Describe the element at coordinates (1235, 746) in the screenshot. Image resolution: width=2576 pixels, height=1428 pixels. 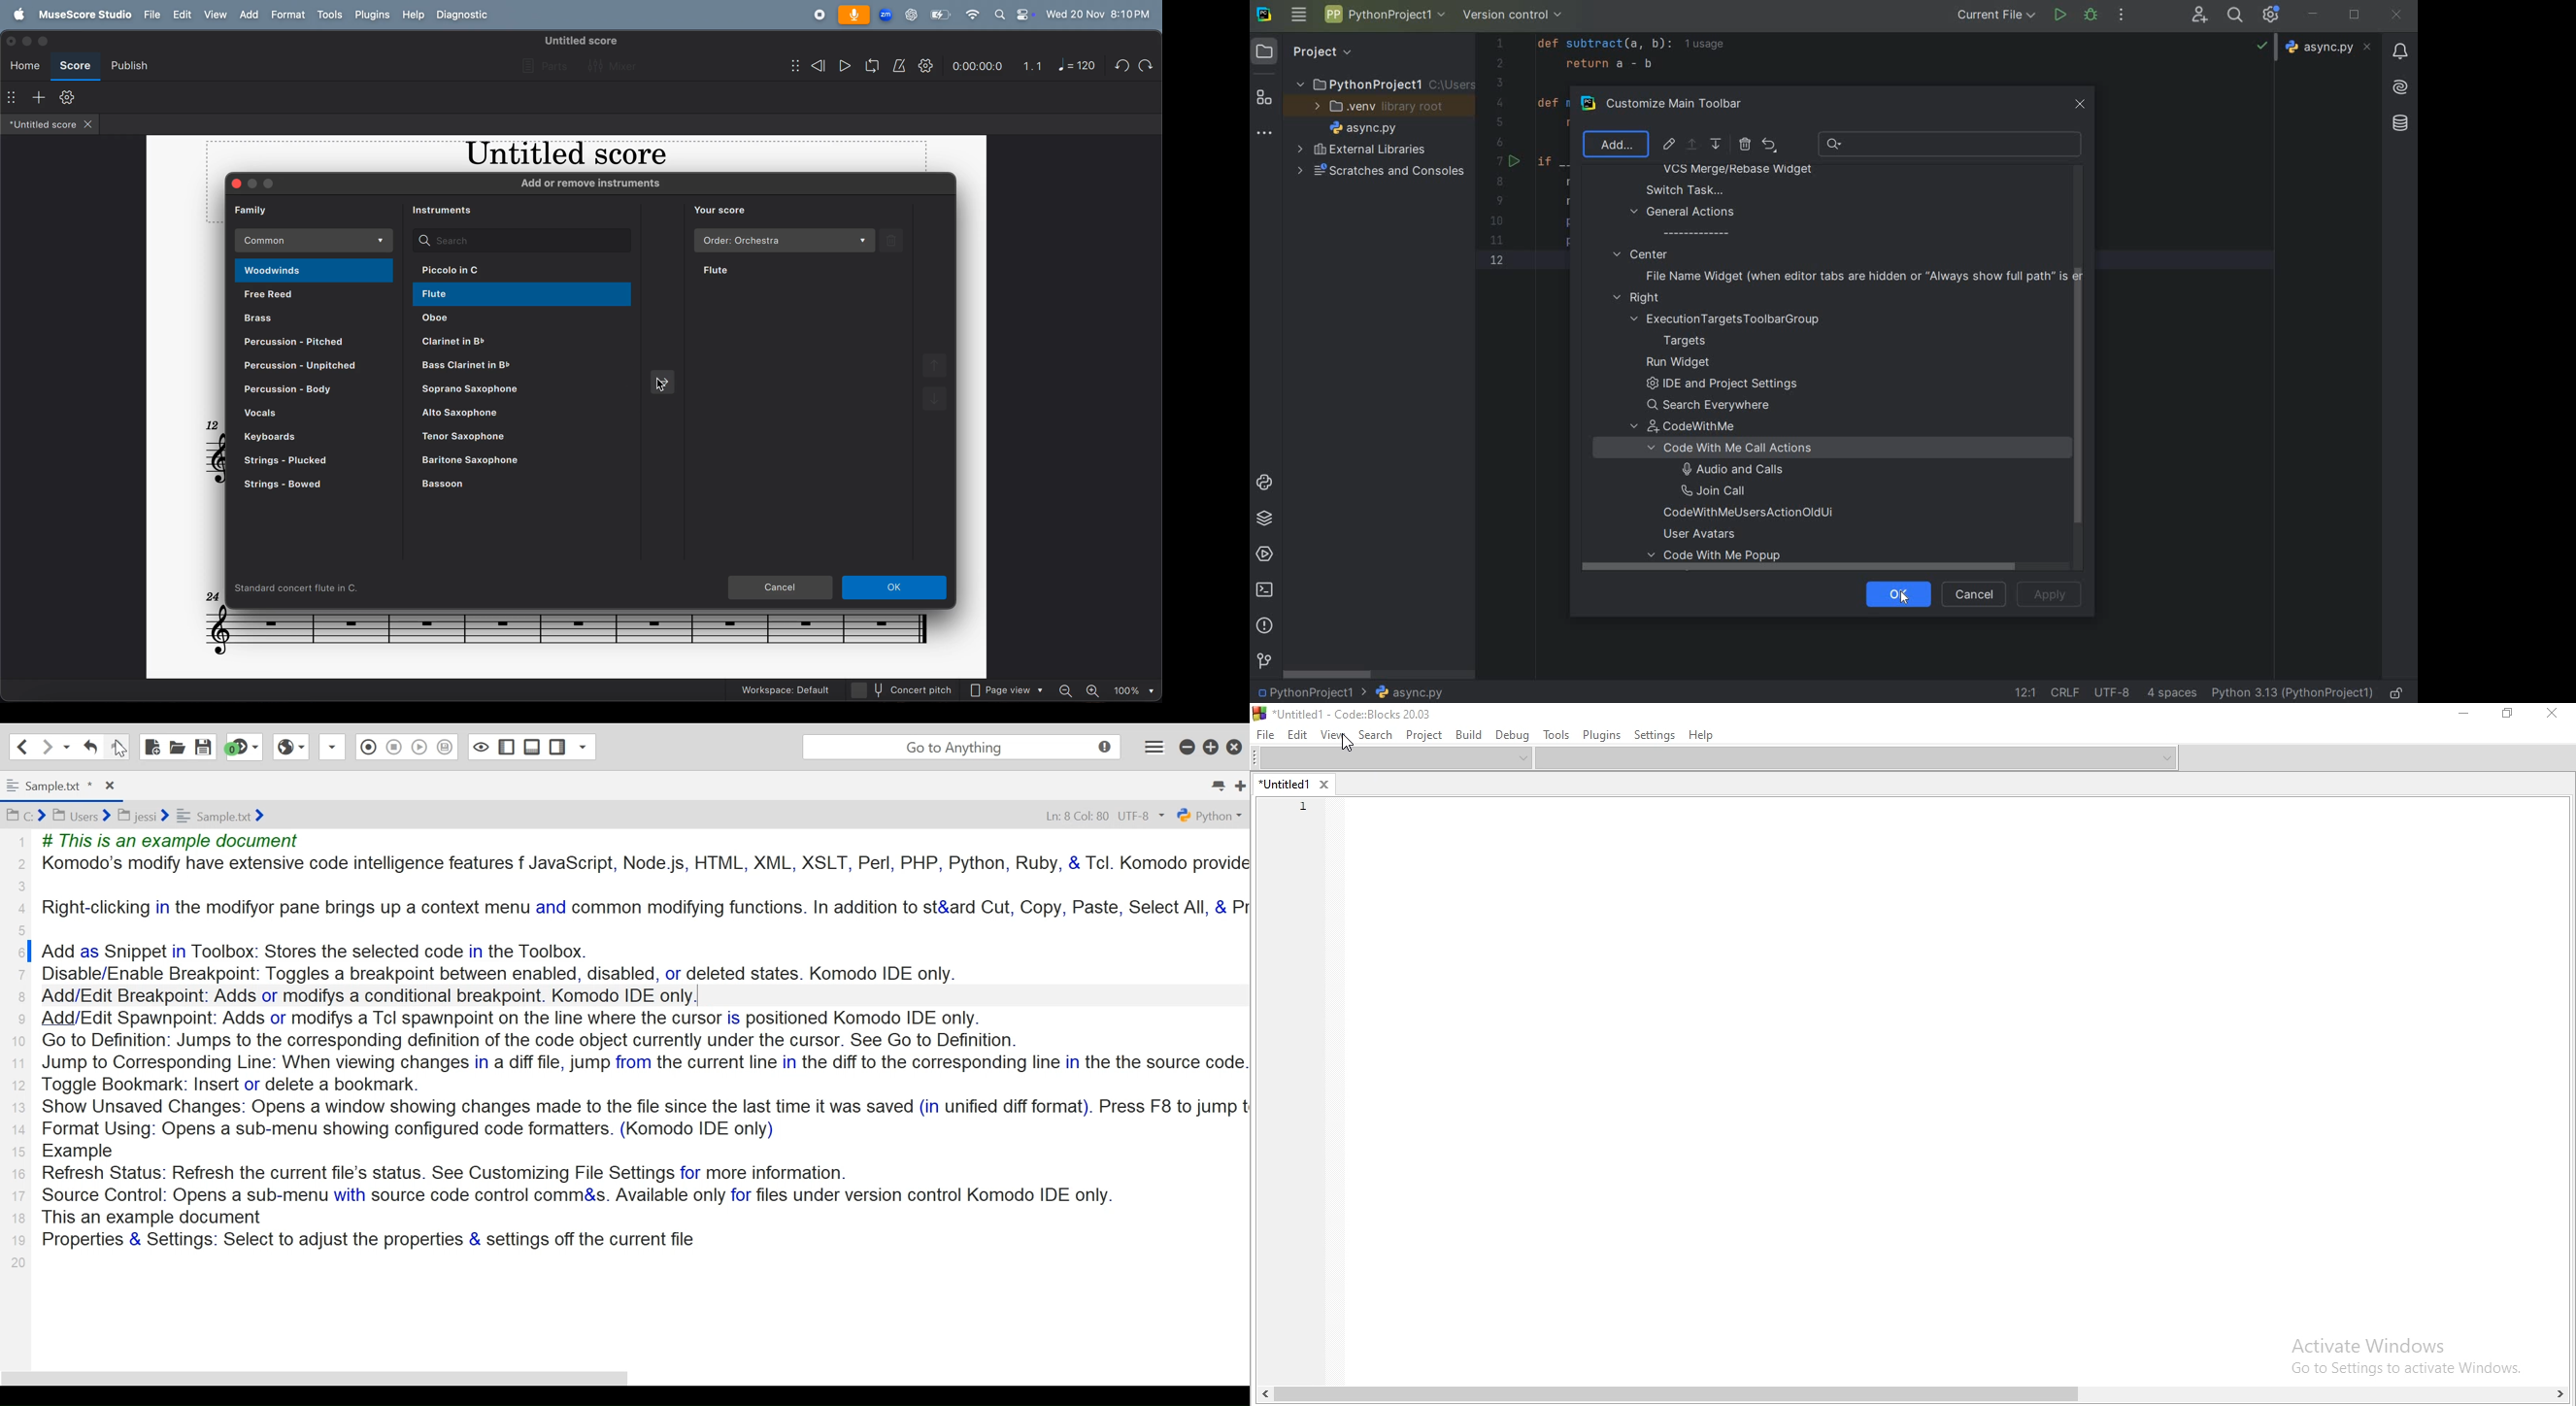
I see `Close` at that location.